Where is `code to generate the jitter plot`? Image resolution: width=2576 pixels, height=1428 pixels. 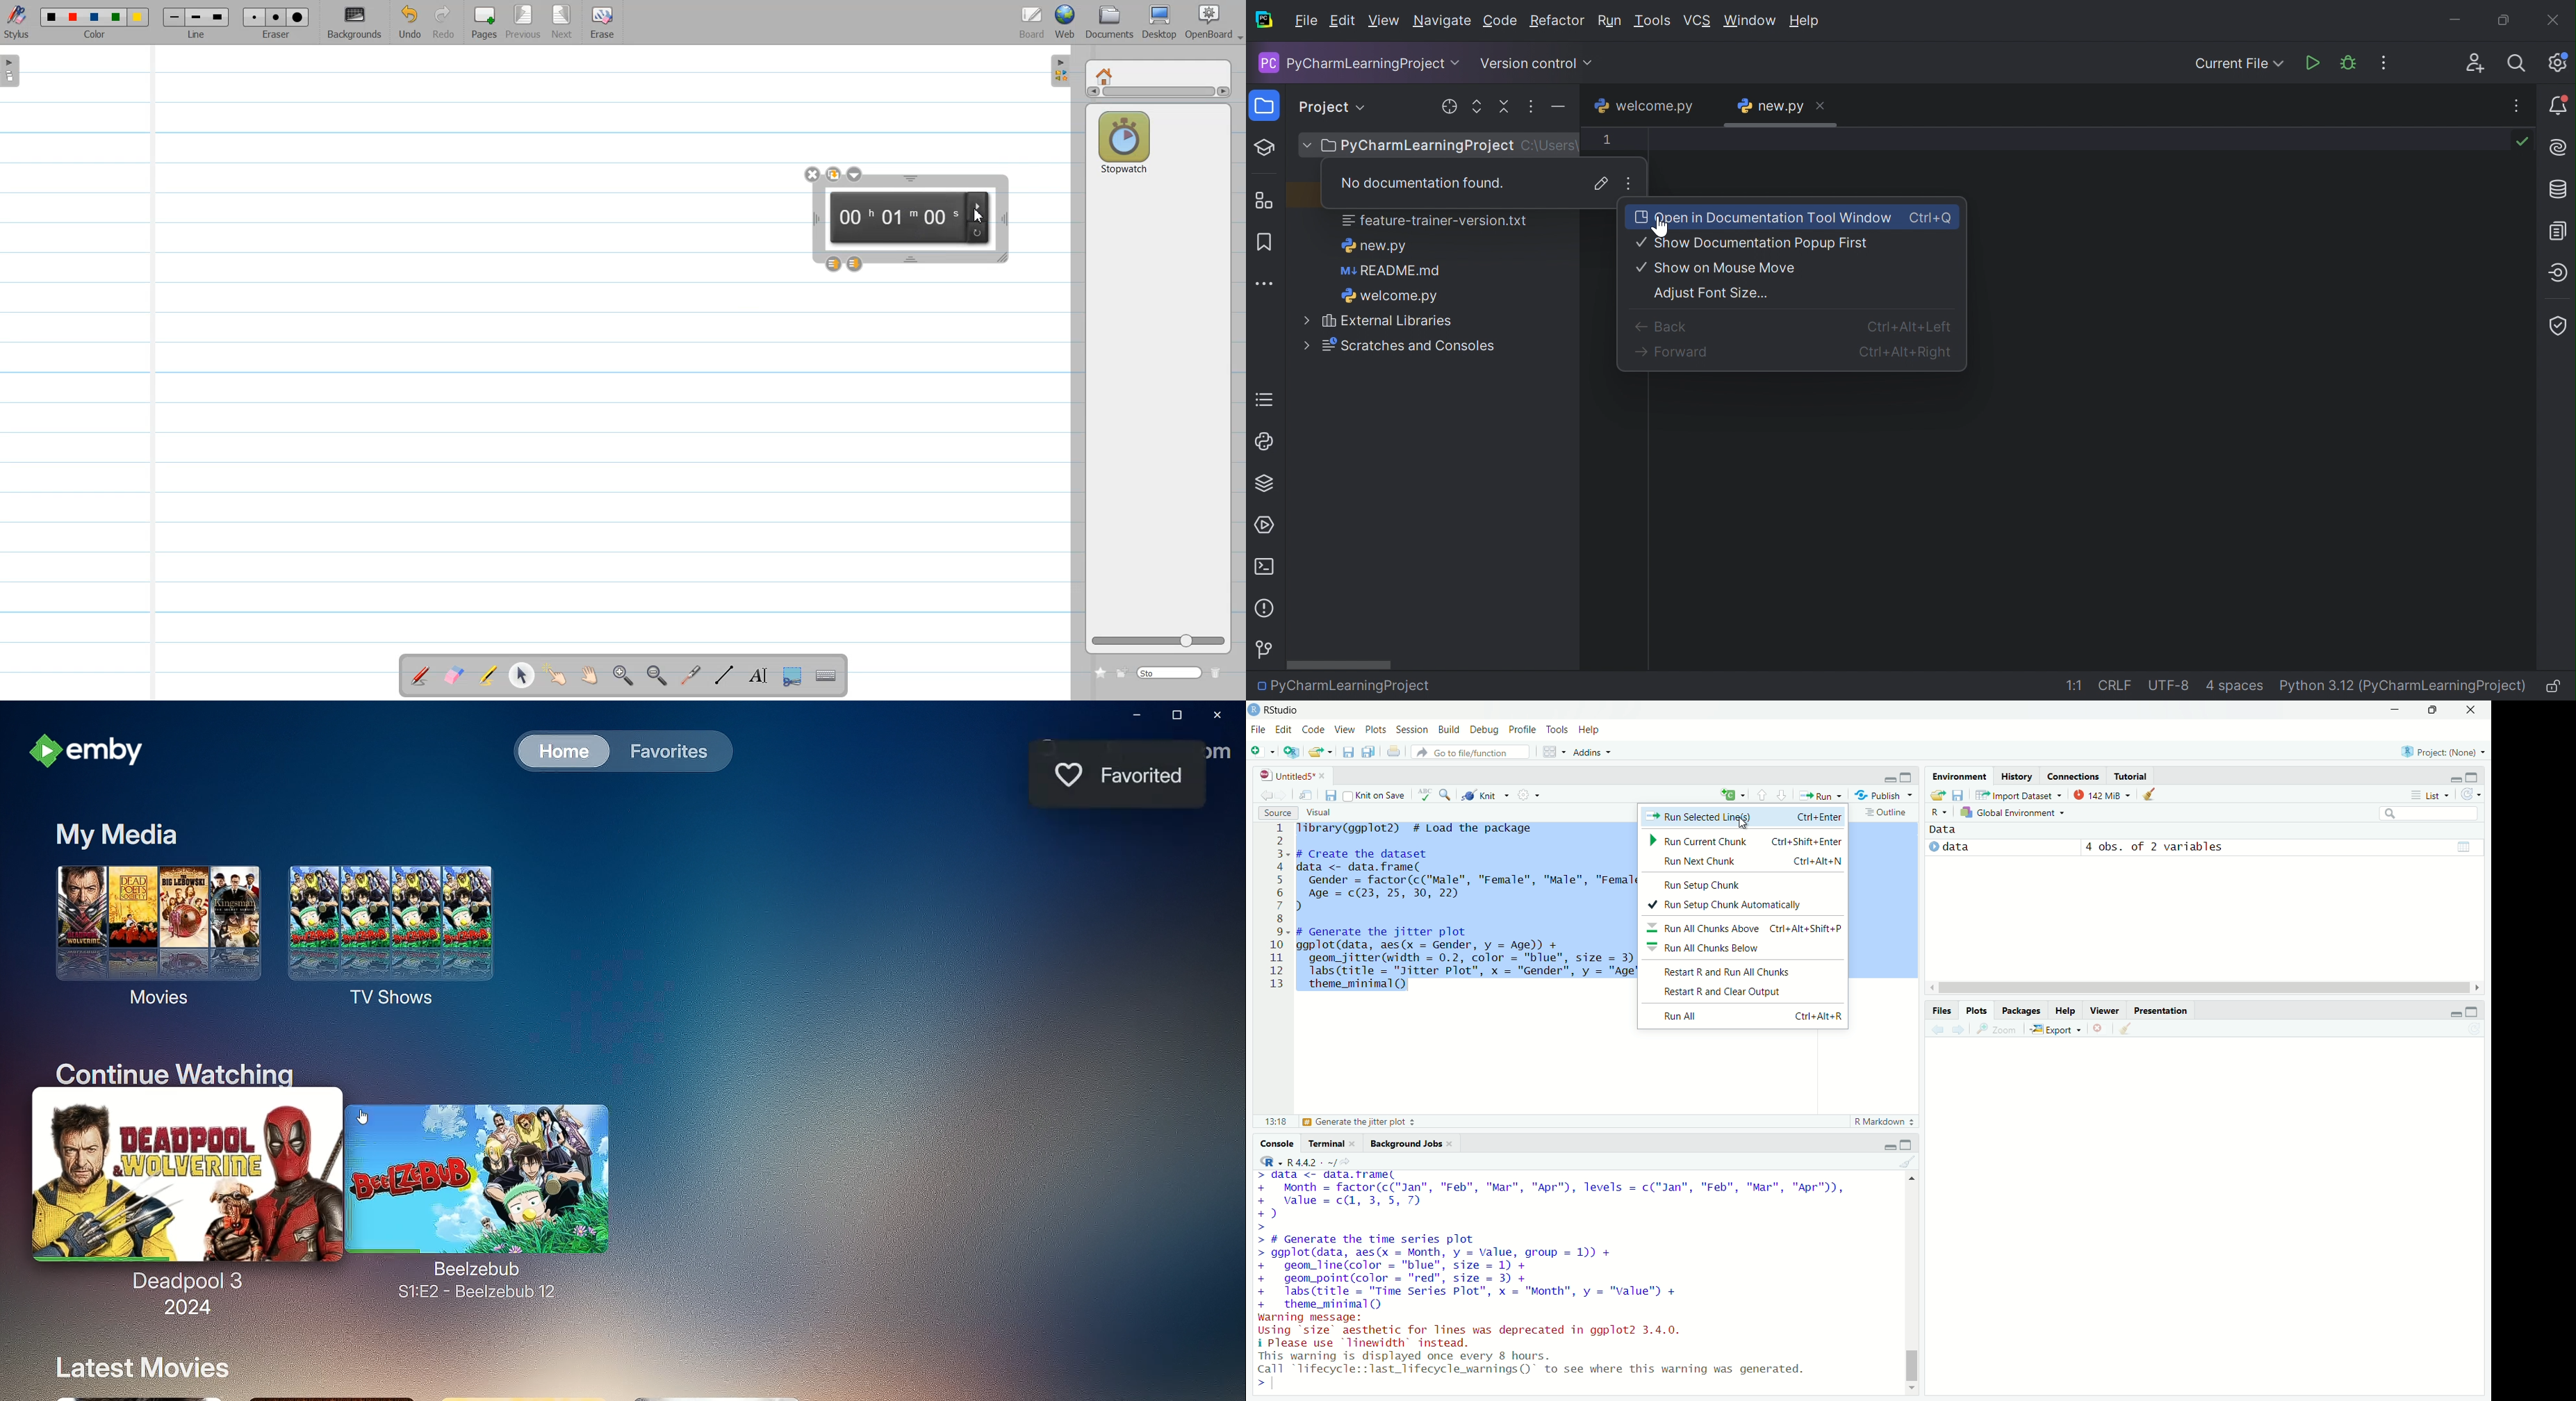
code to generate the jitter plot is located at coordinates (1461, 958).